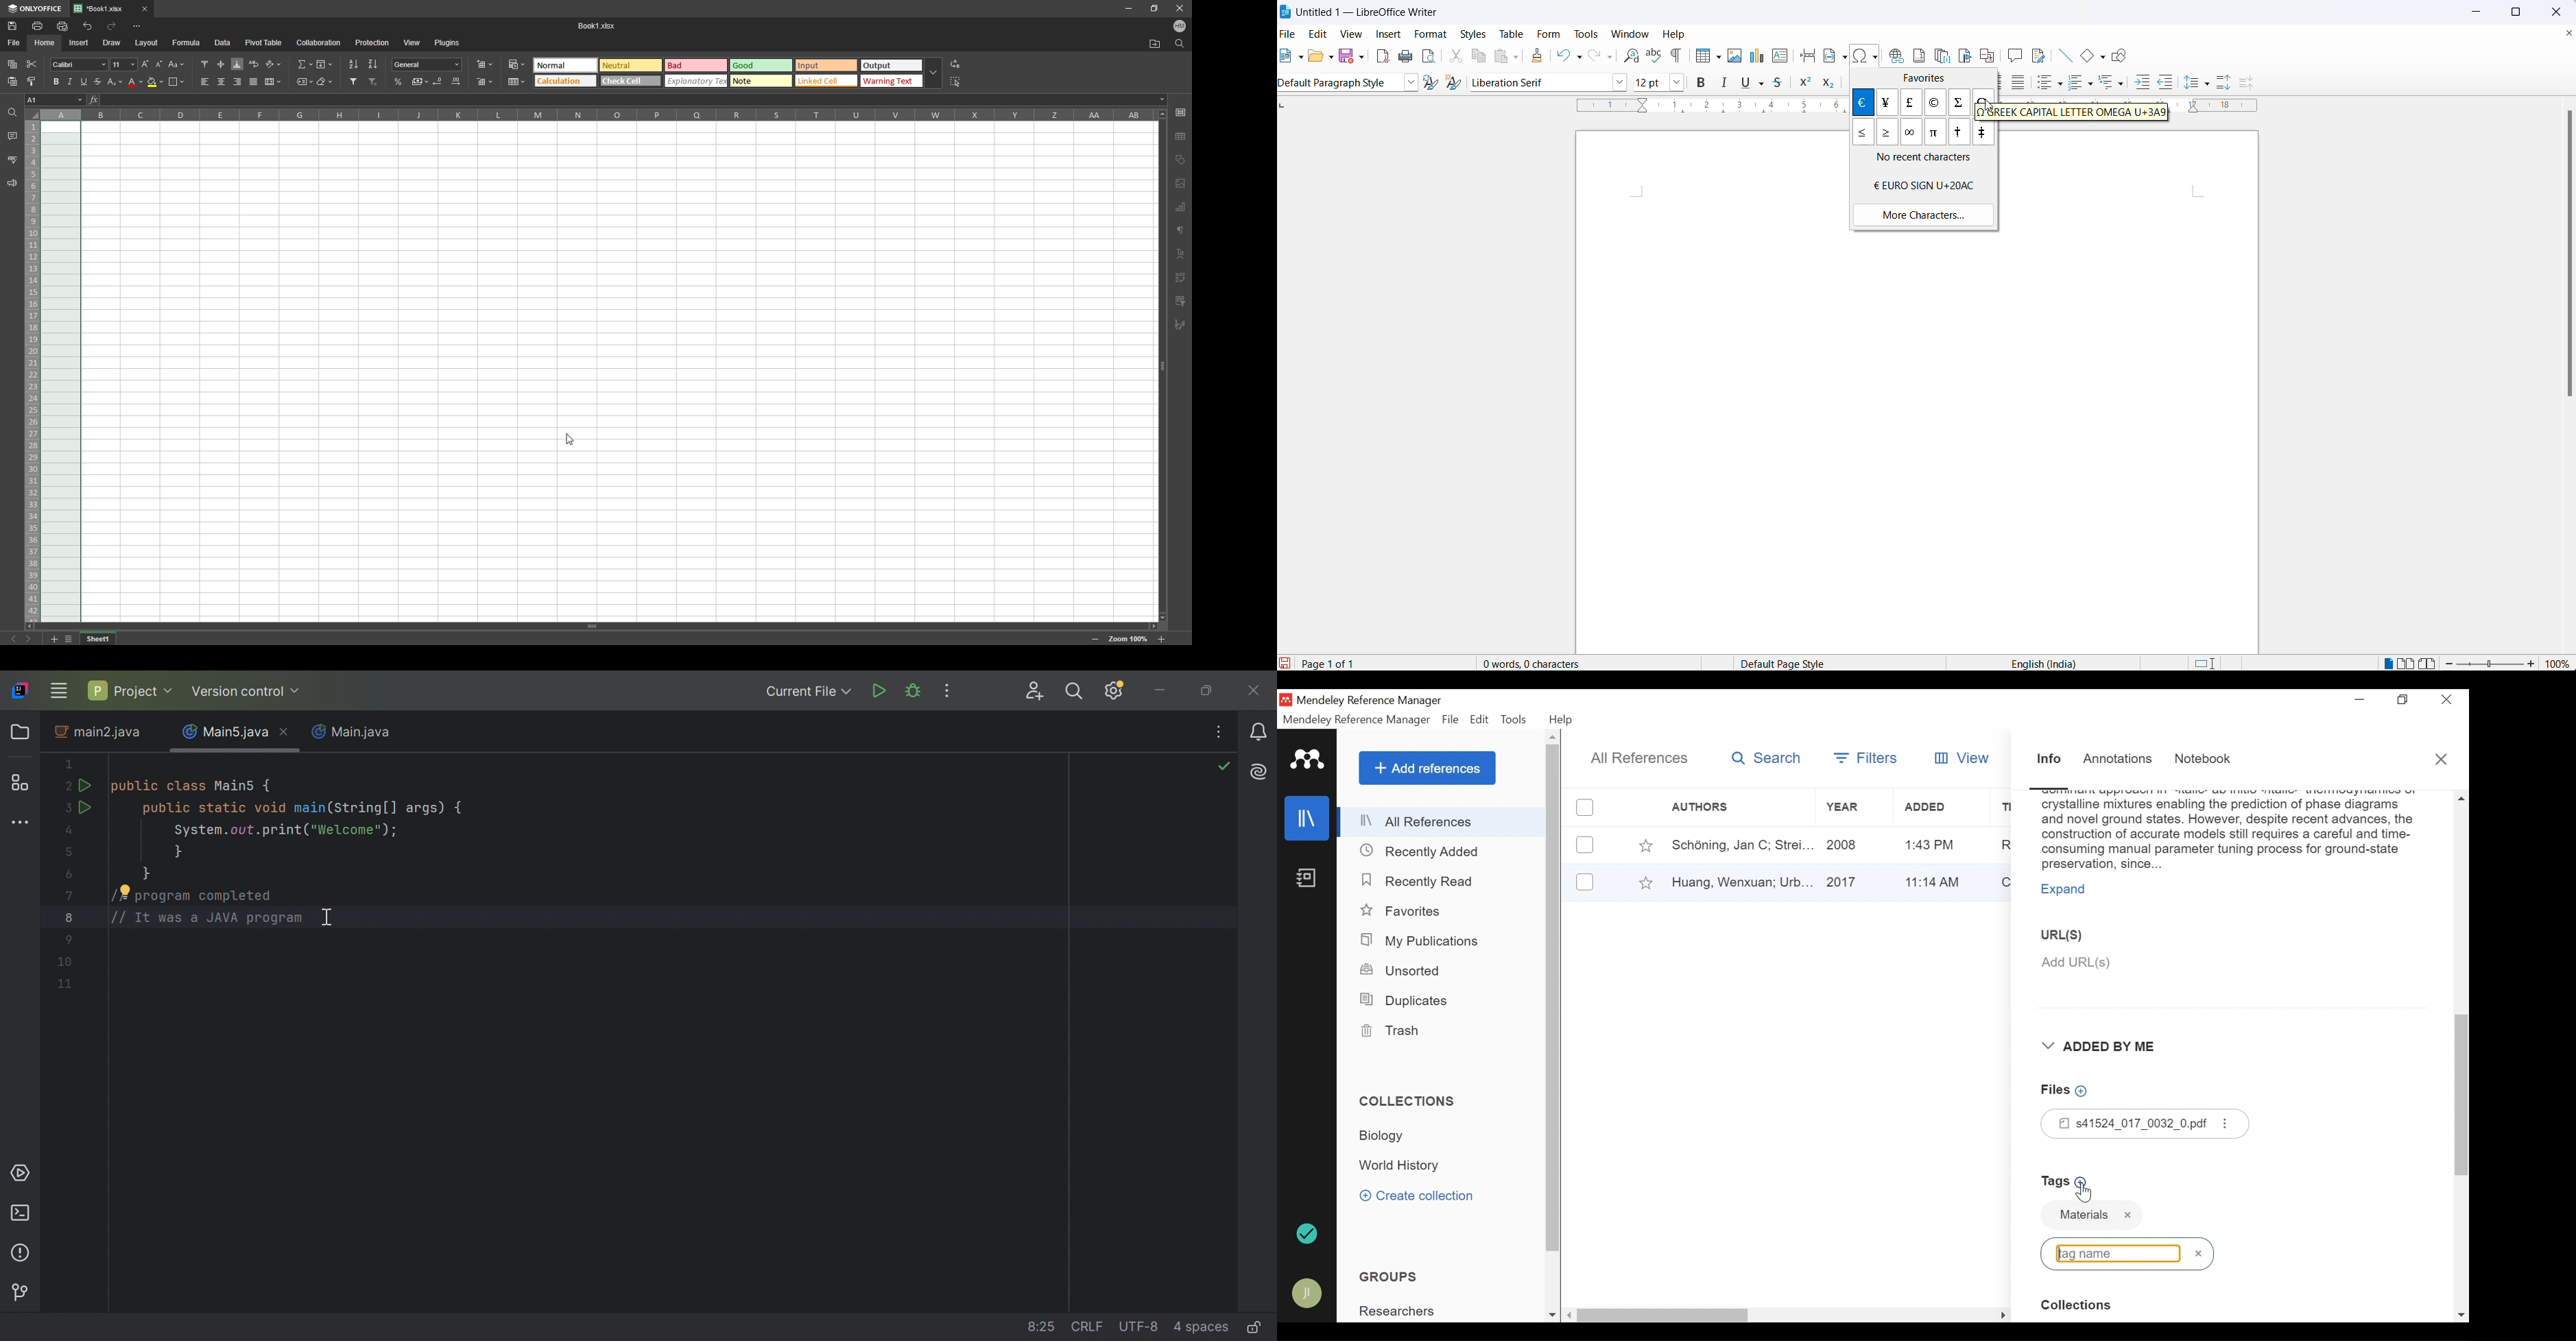  I want to click on underline, so click(83, 82).